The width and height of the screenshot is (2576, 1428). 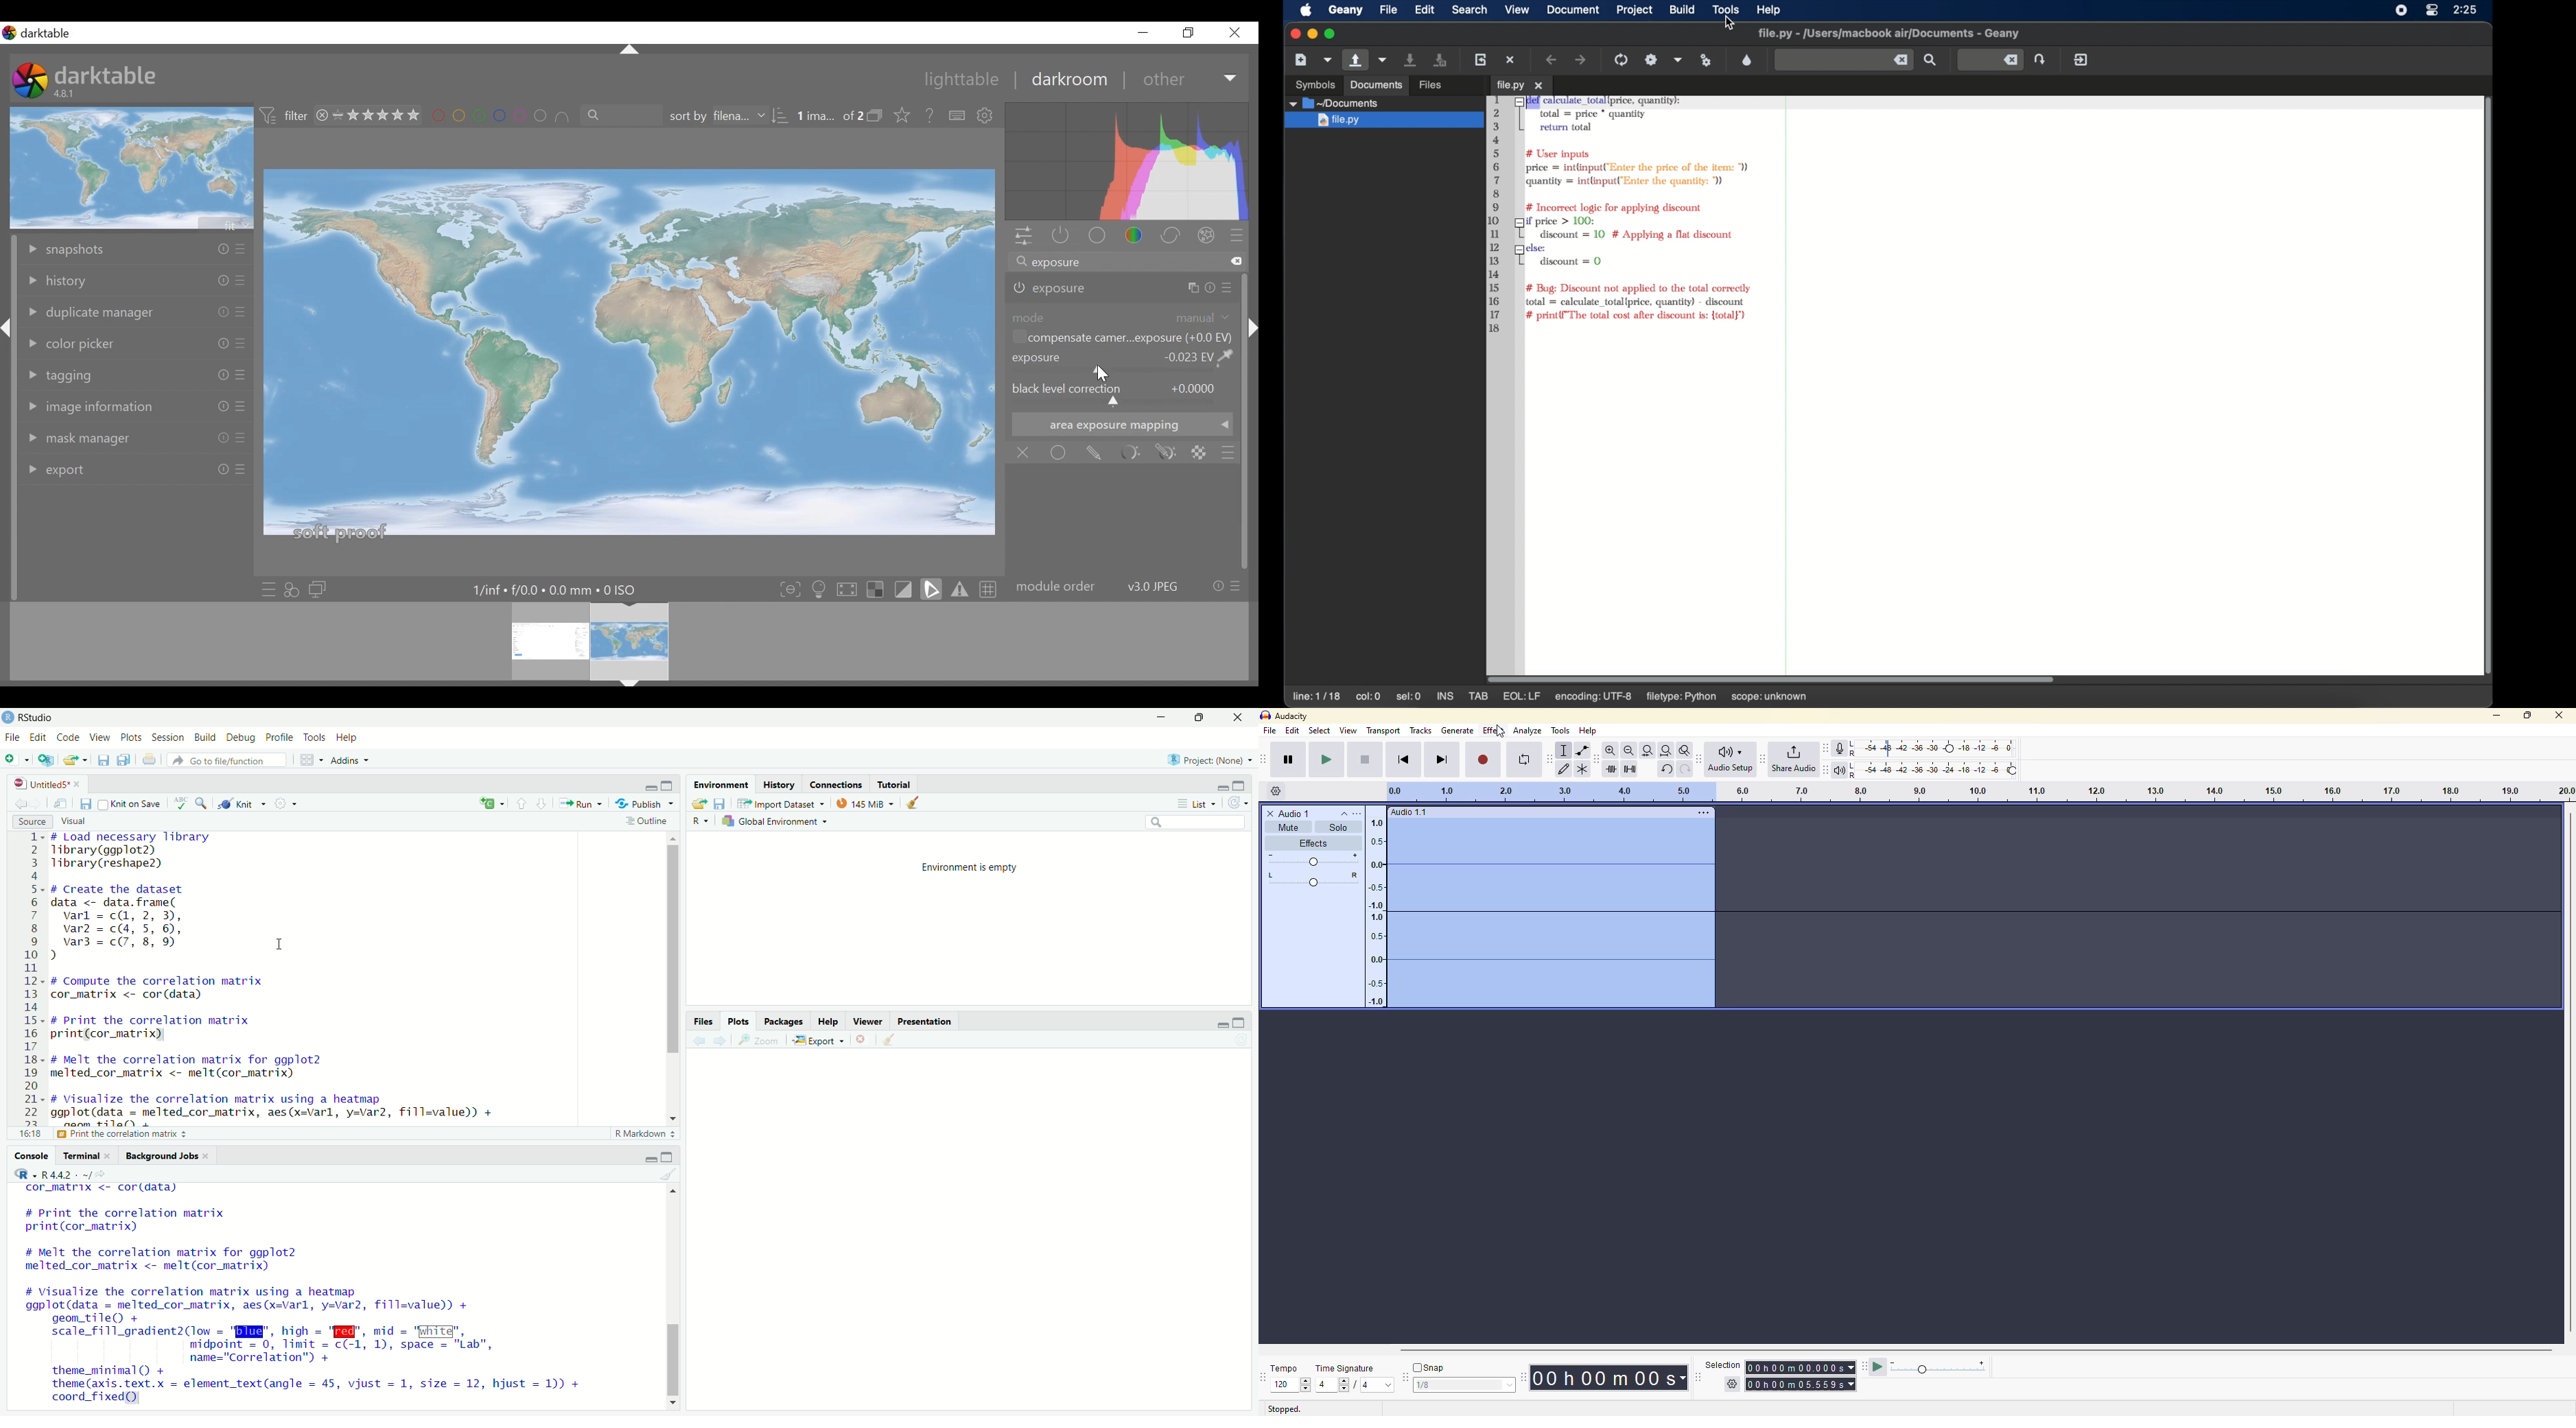 I want to click on save all open documents, so click(x=126, y=759).